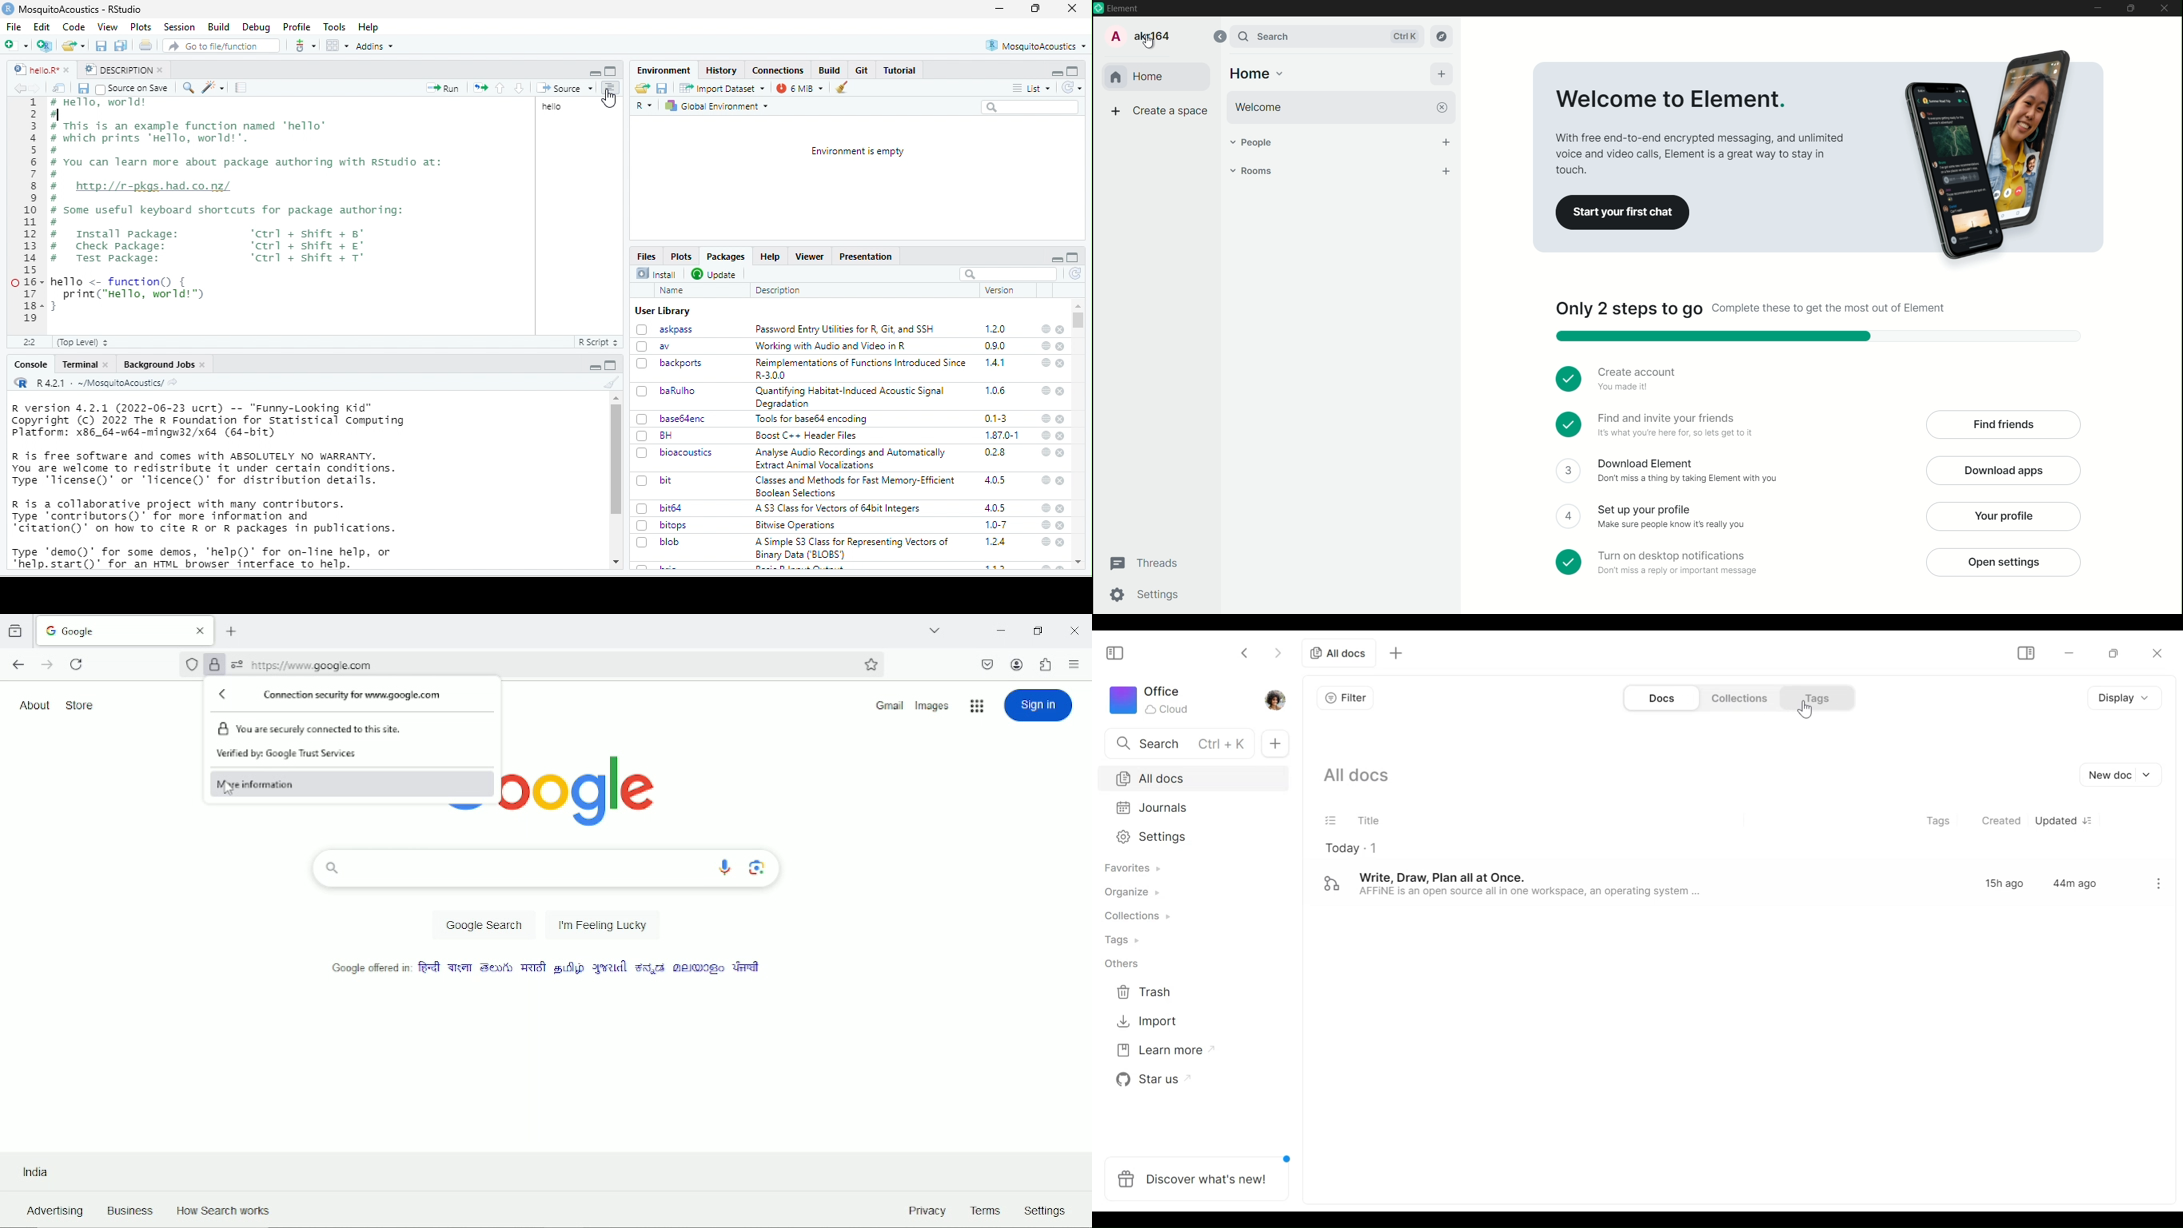 The height and width of the screenshot is (1232, 2184). I want to click on Password Entry Utilities for R. Git. and SSH, so click(846, 329).